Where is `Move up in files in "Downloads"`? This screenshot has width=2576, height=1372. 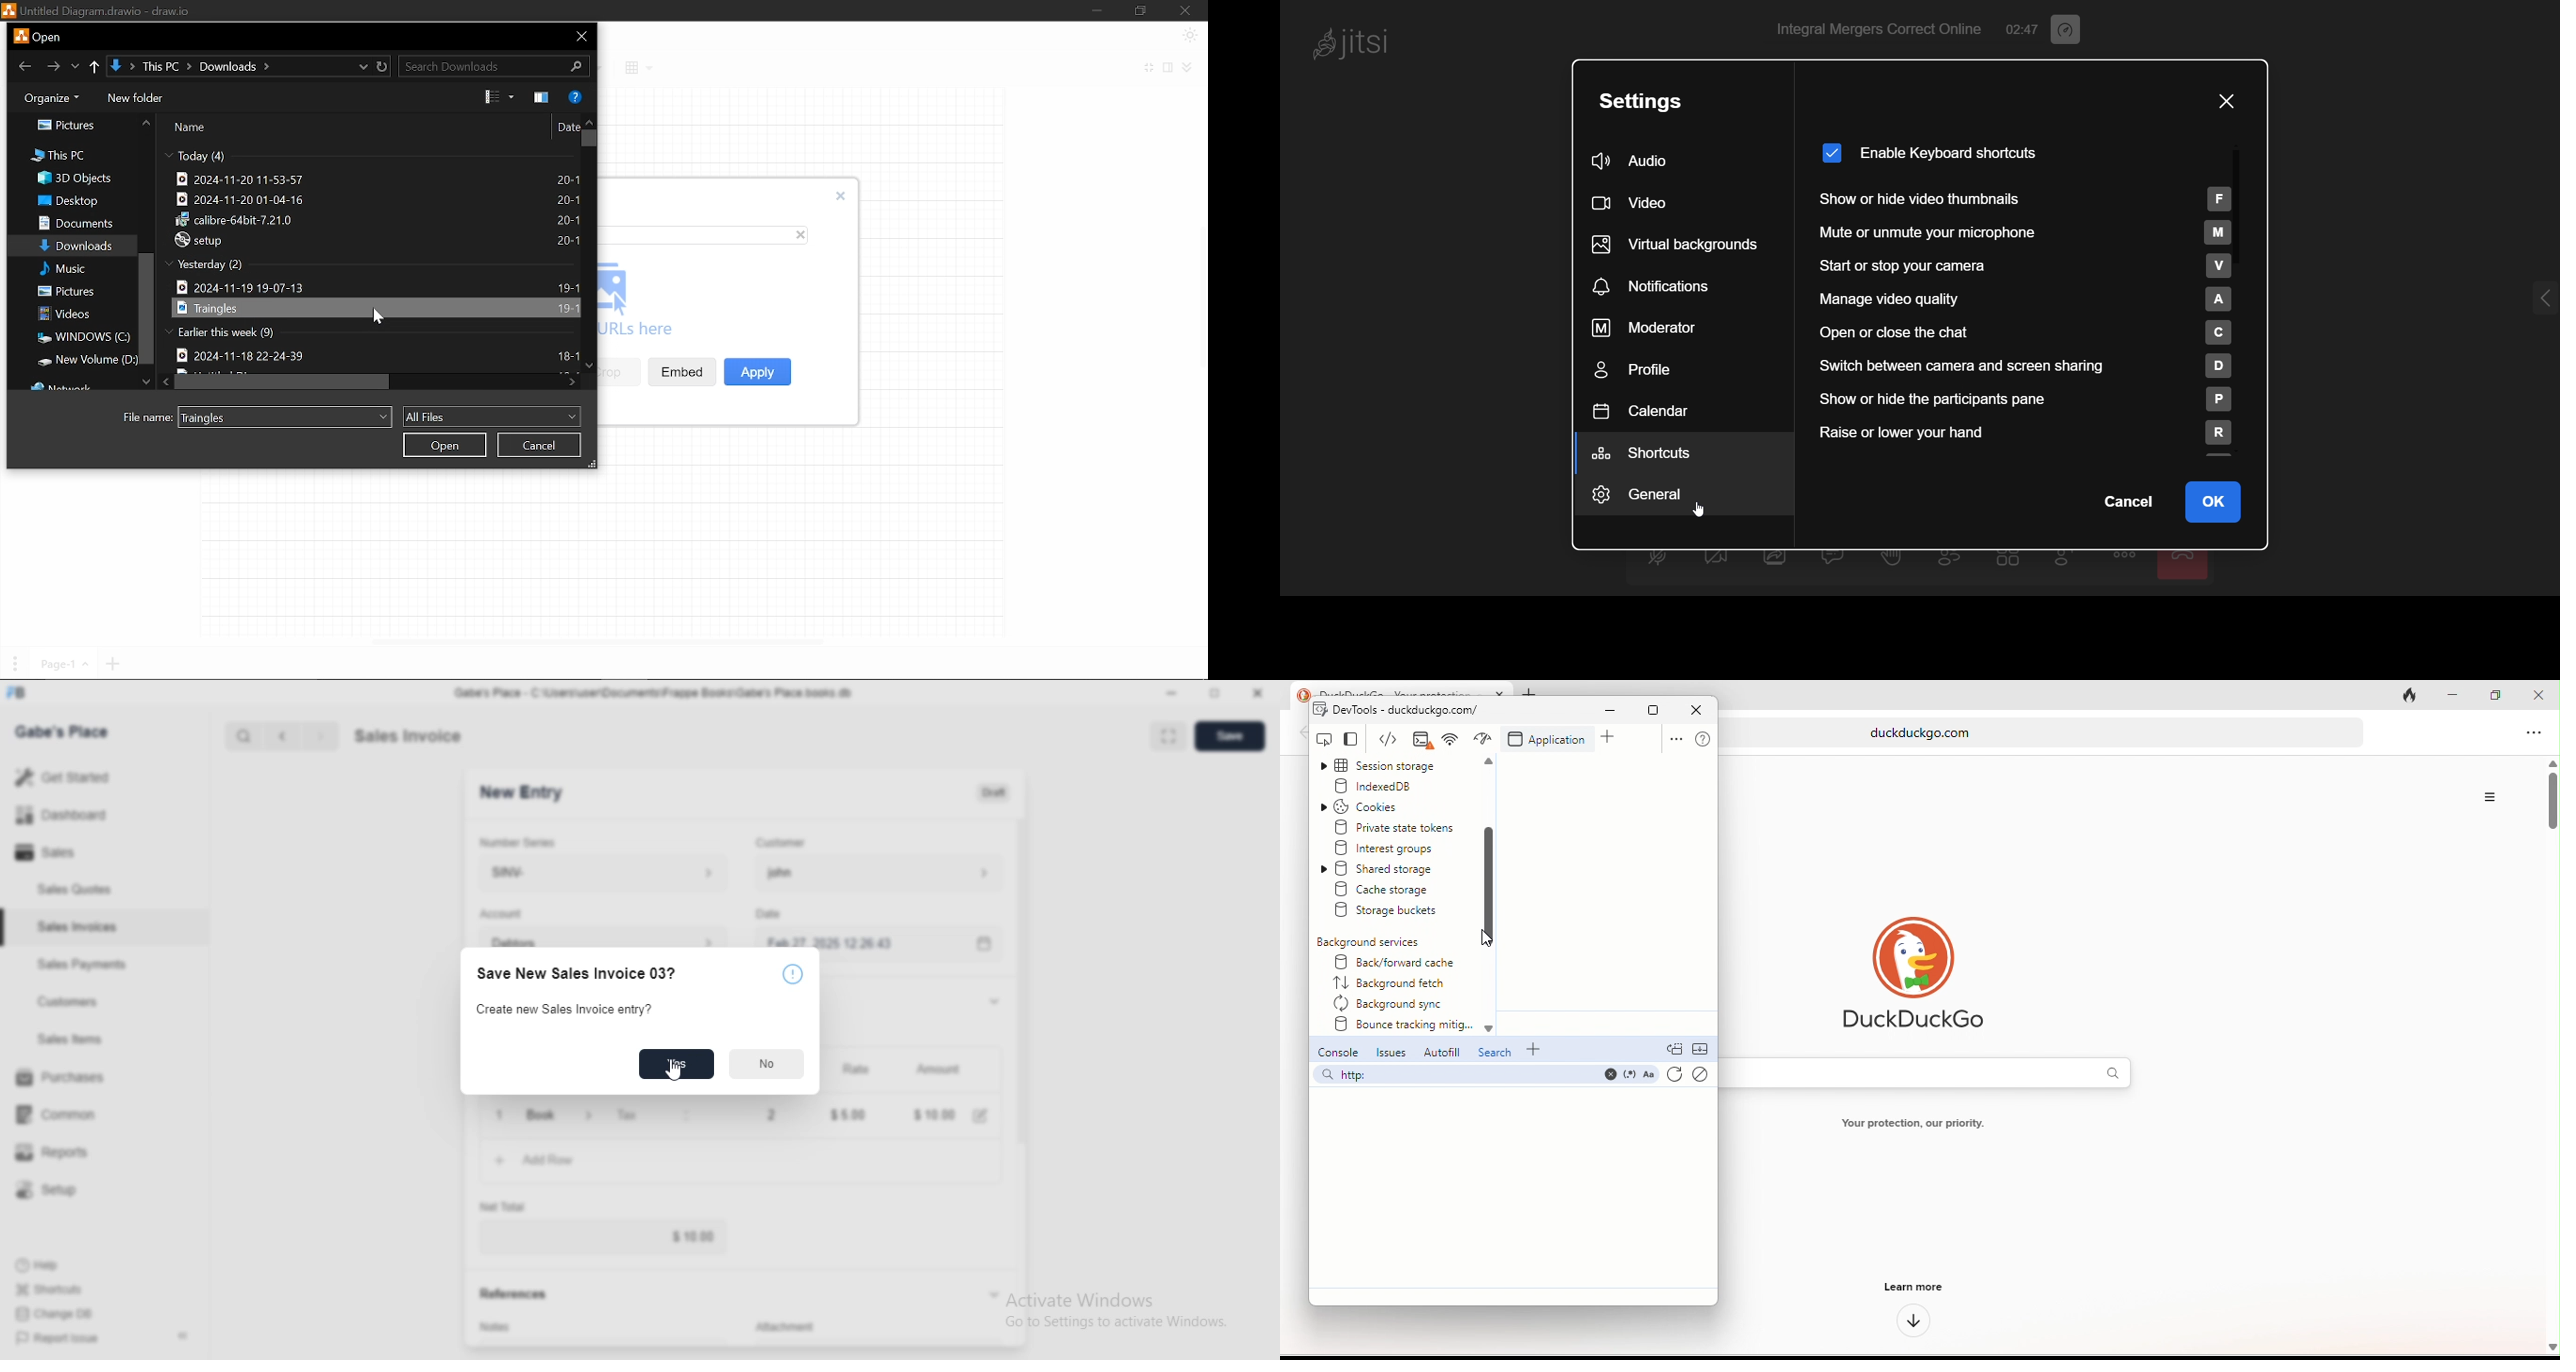 Move up in files in "Downloads" is located at coordinates (590, 121).